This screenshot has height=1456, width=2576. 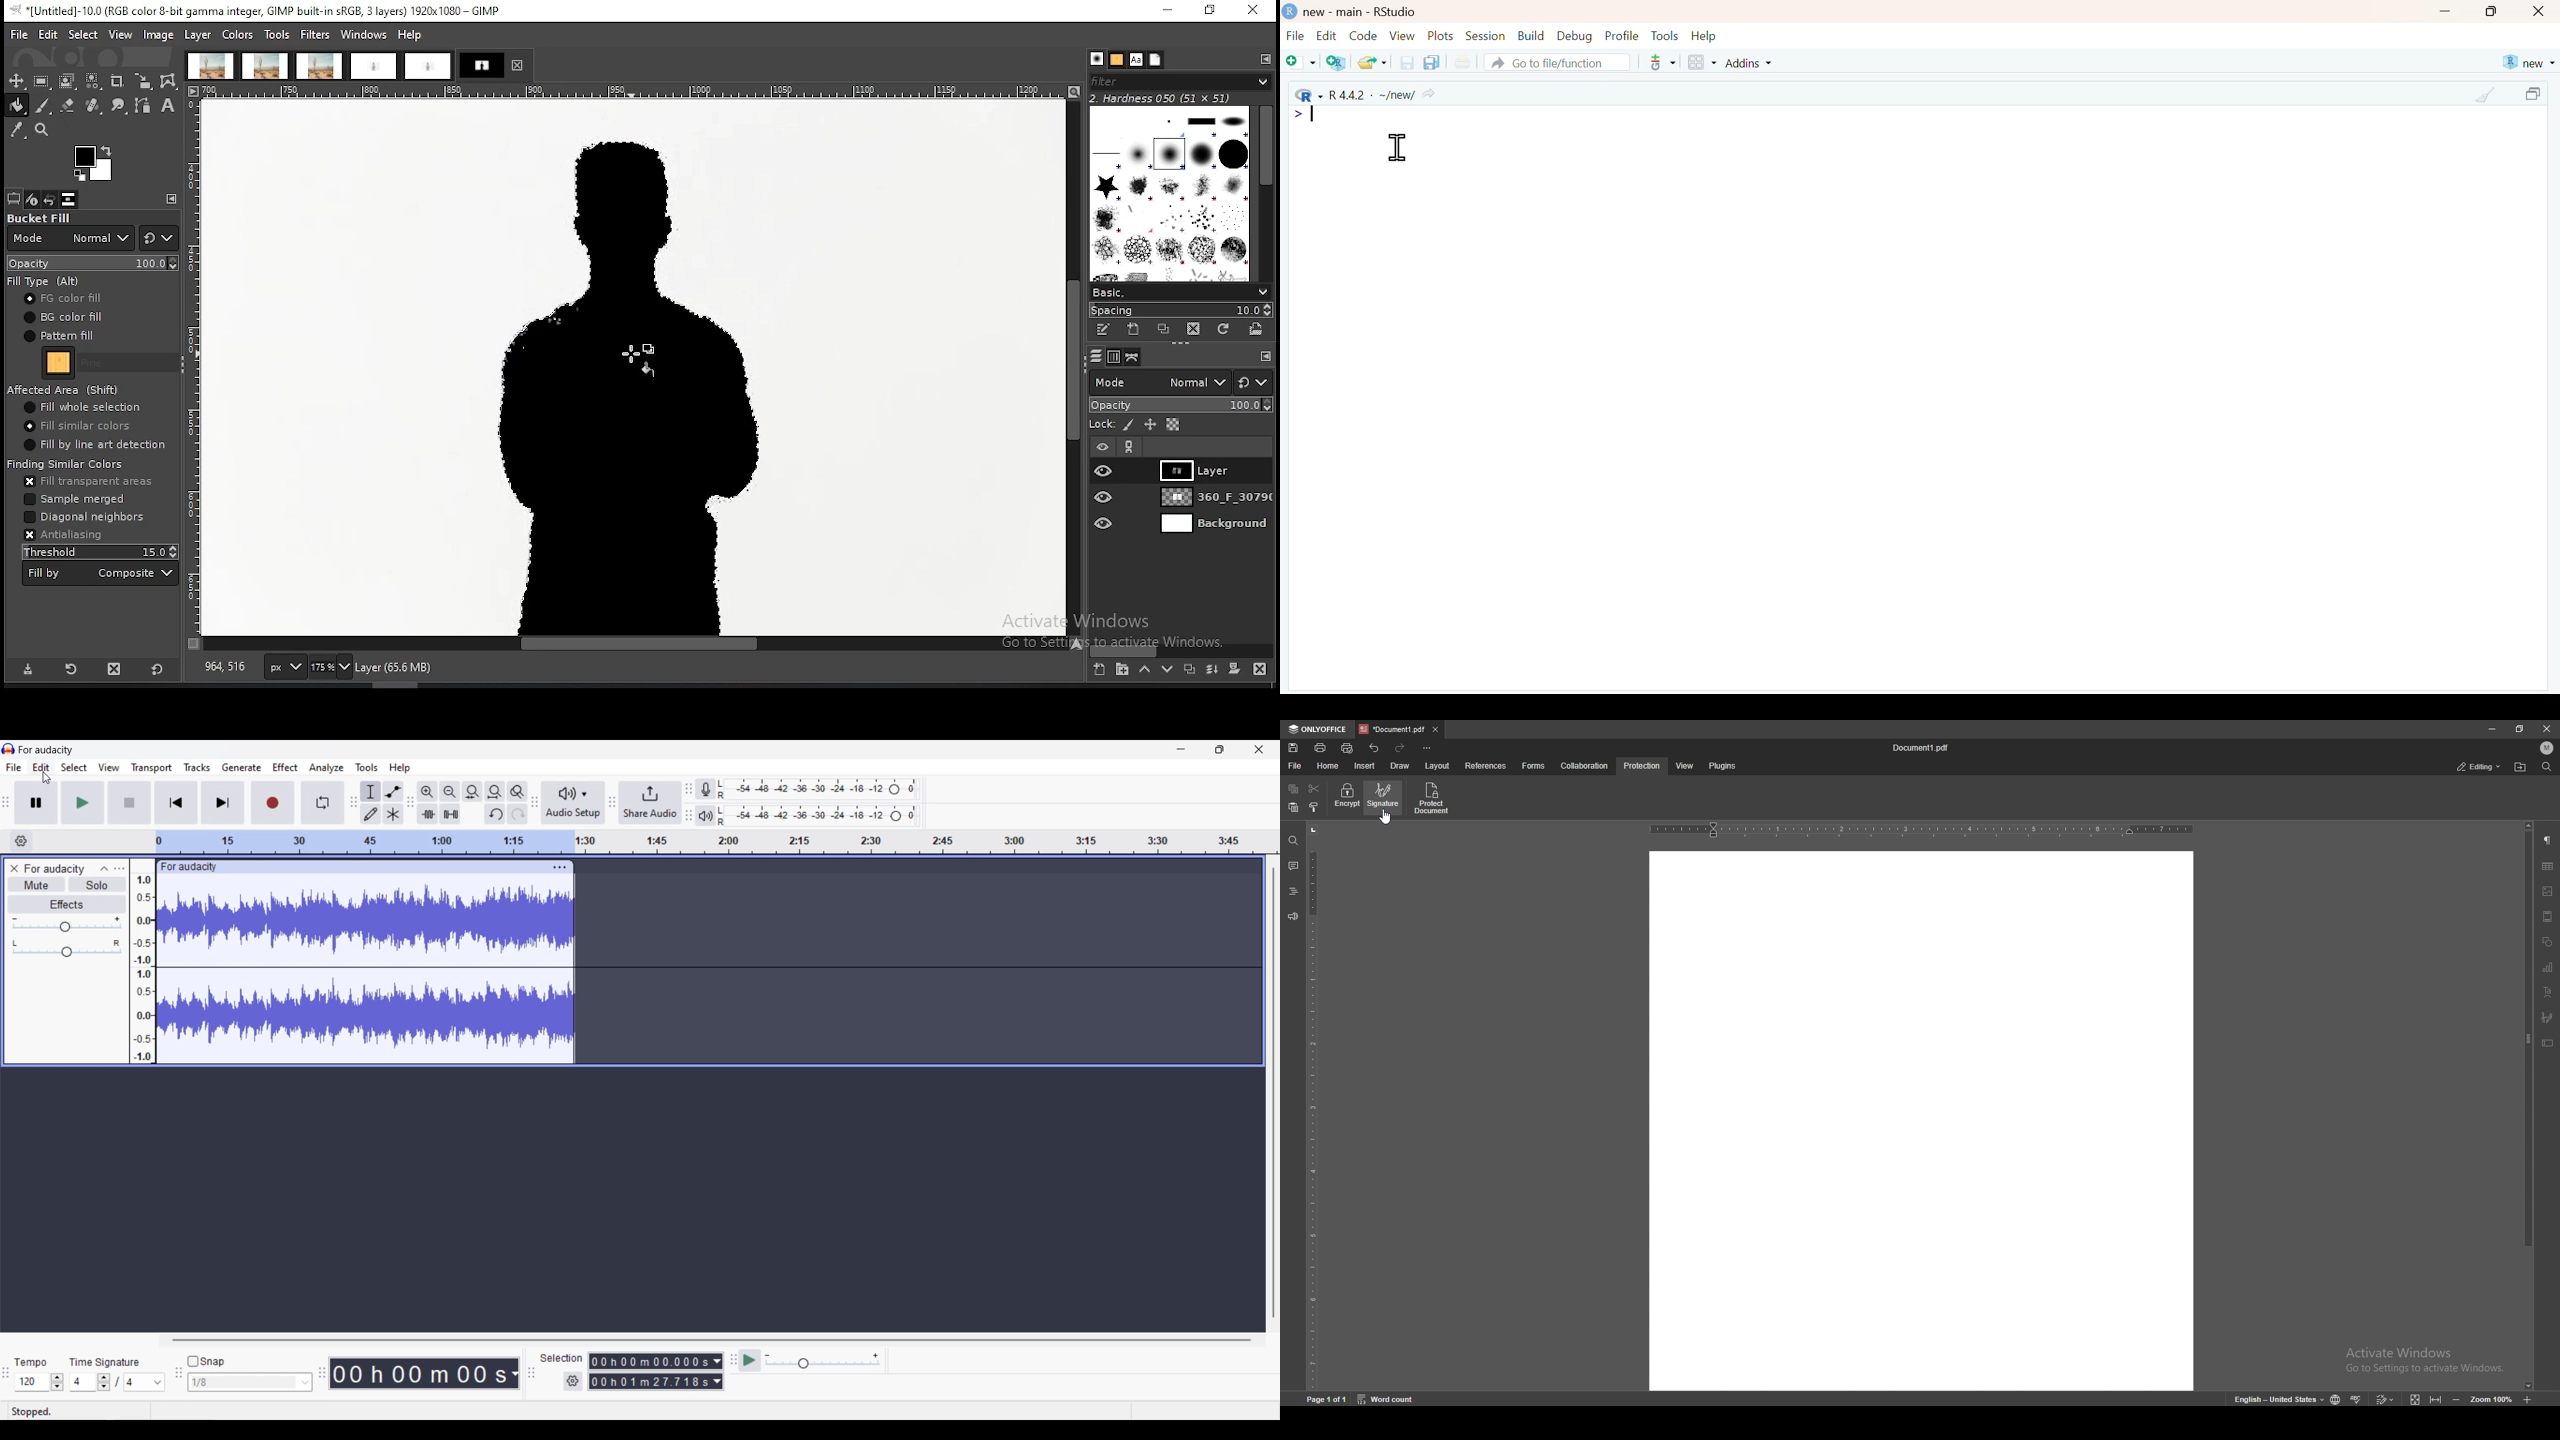 What do you see at coordinates (1362, 12) in the screenshot?
I see `new - main - RStudio` at bounding box center [1362, 12].